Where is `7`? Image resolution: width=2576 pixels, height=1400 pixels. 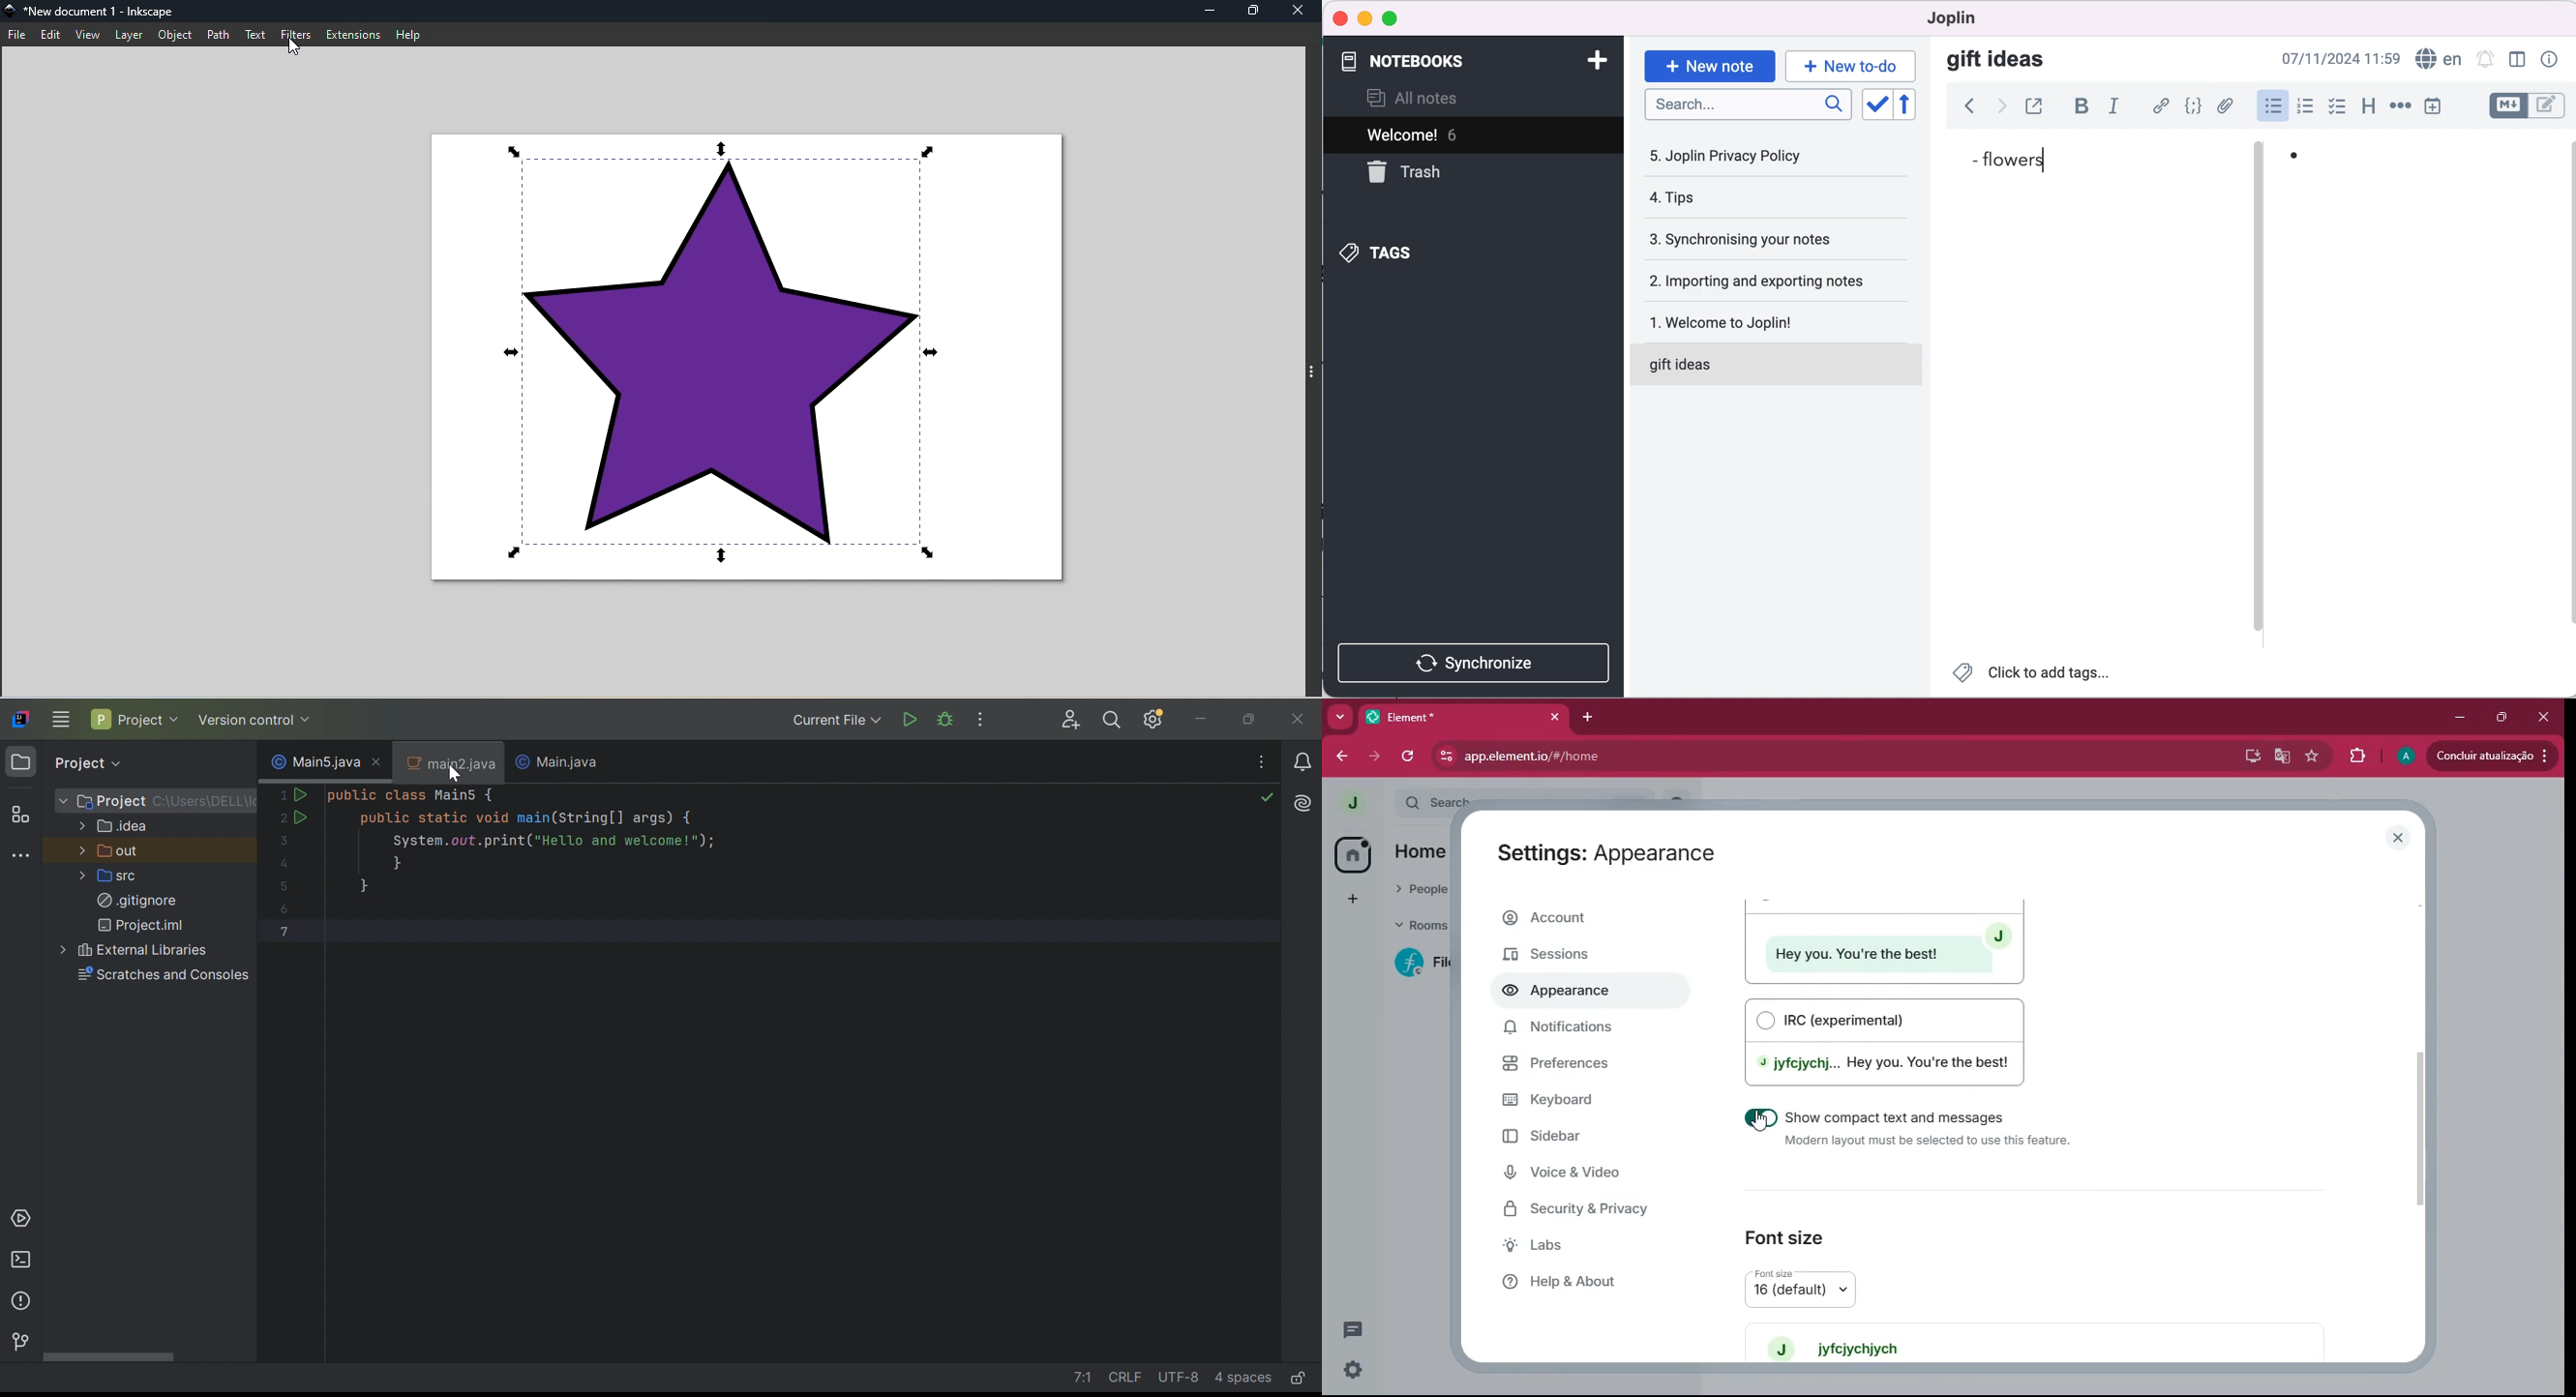
7 is located at coordinates (284, 933).